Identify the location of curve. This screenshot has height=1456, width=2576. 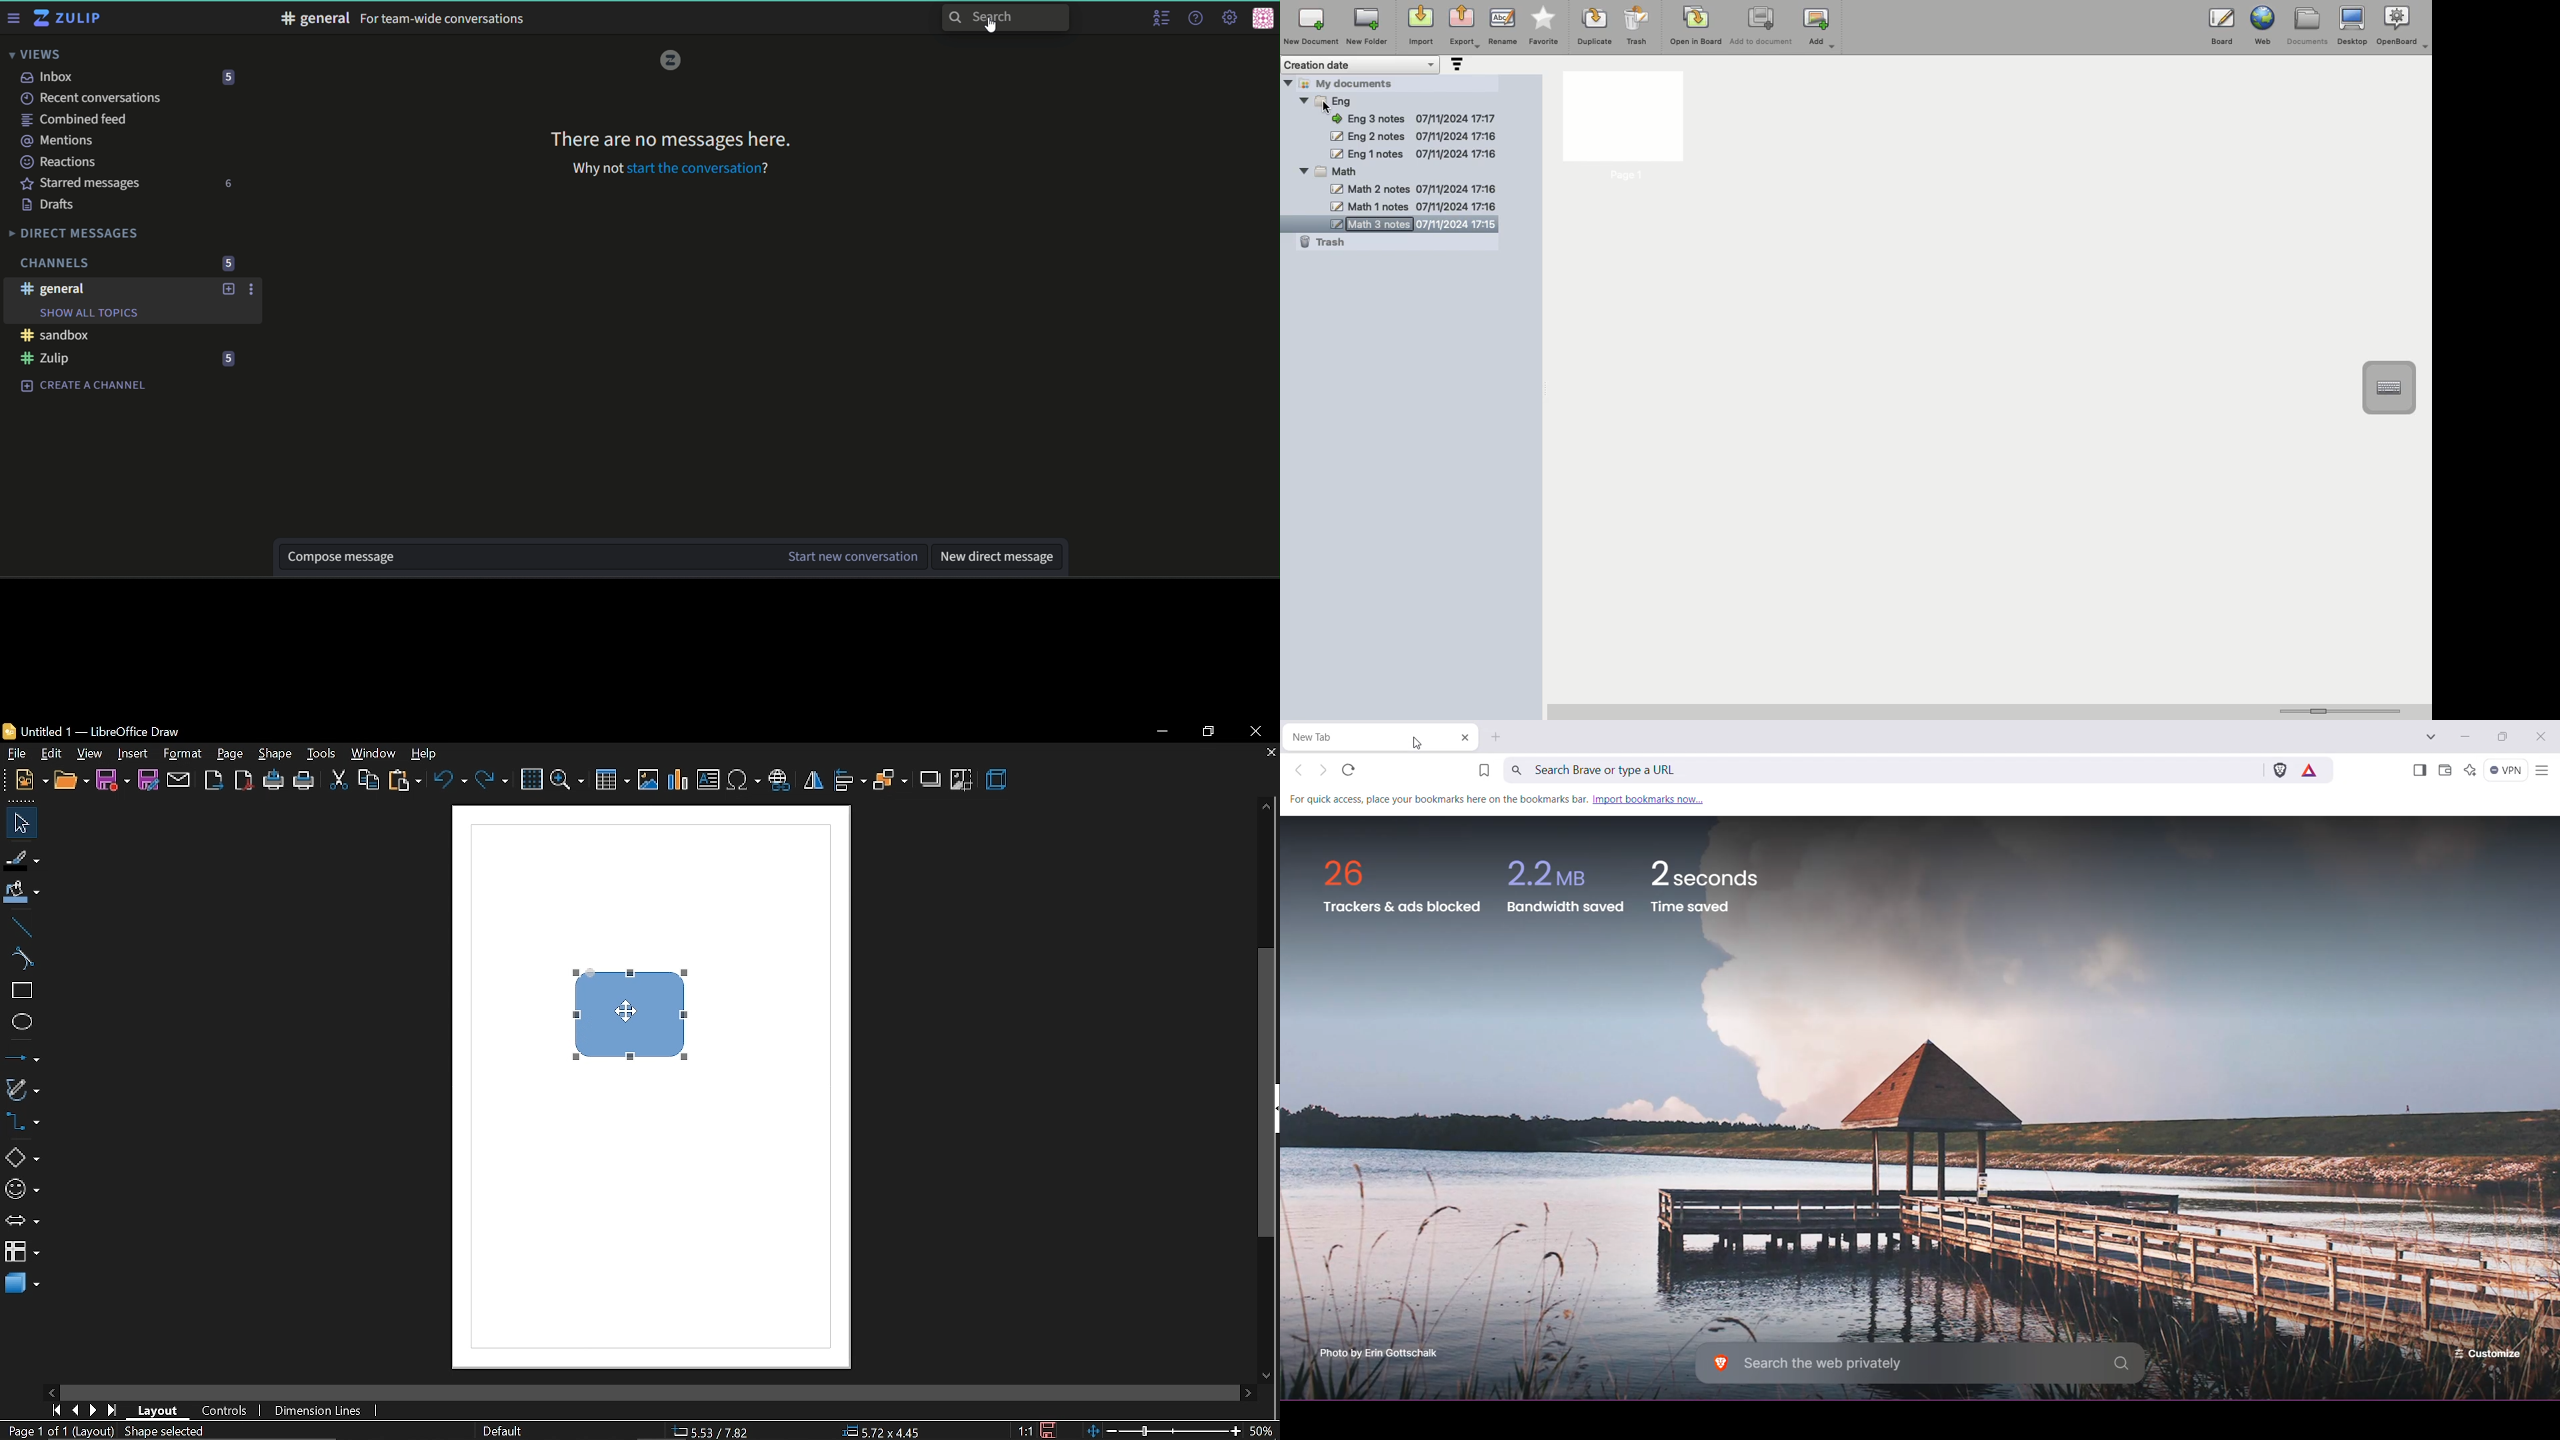
(20, 959).